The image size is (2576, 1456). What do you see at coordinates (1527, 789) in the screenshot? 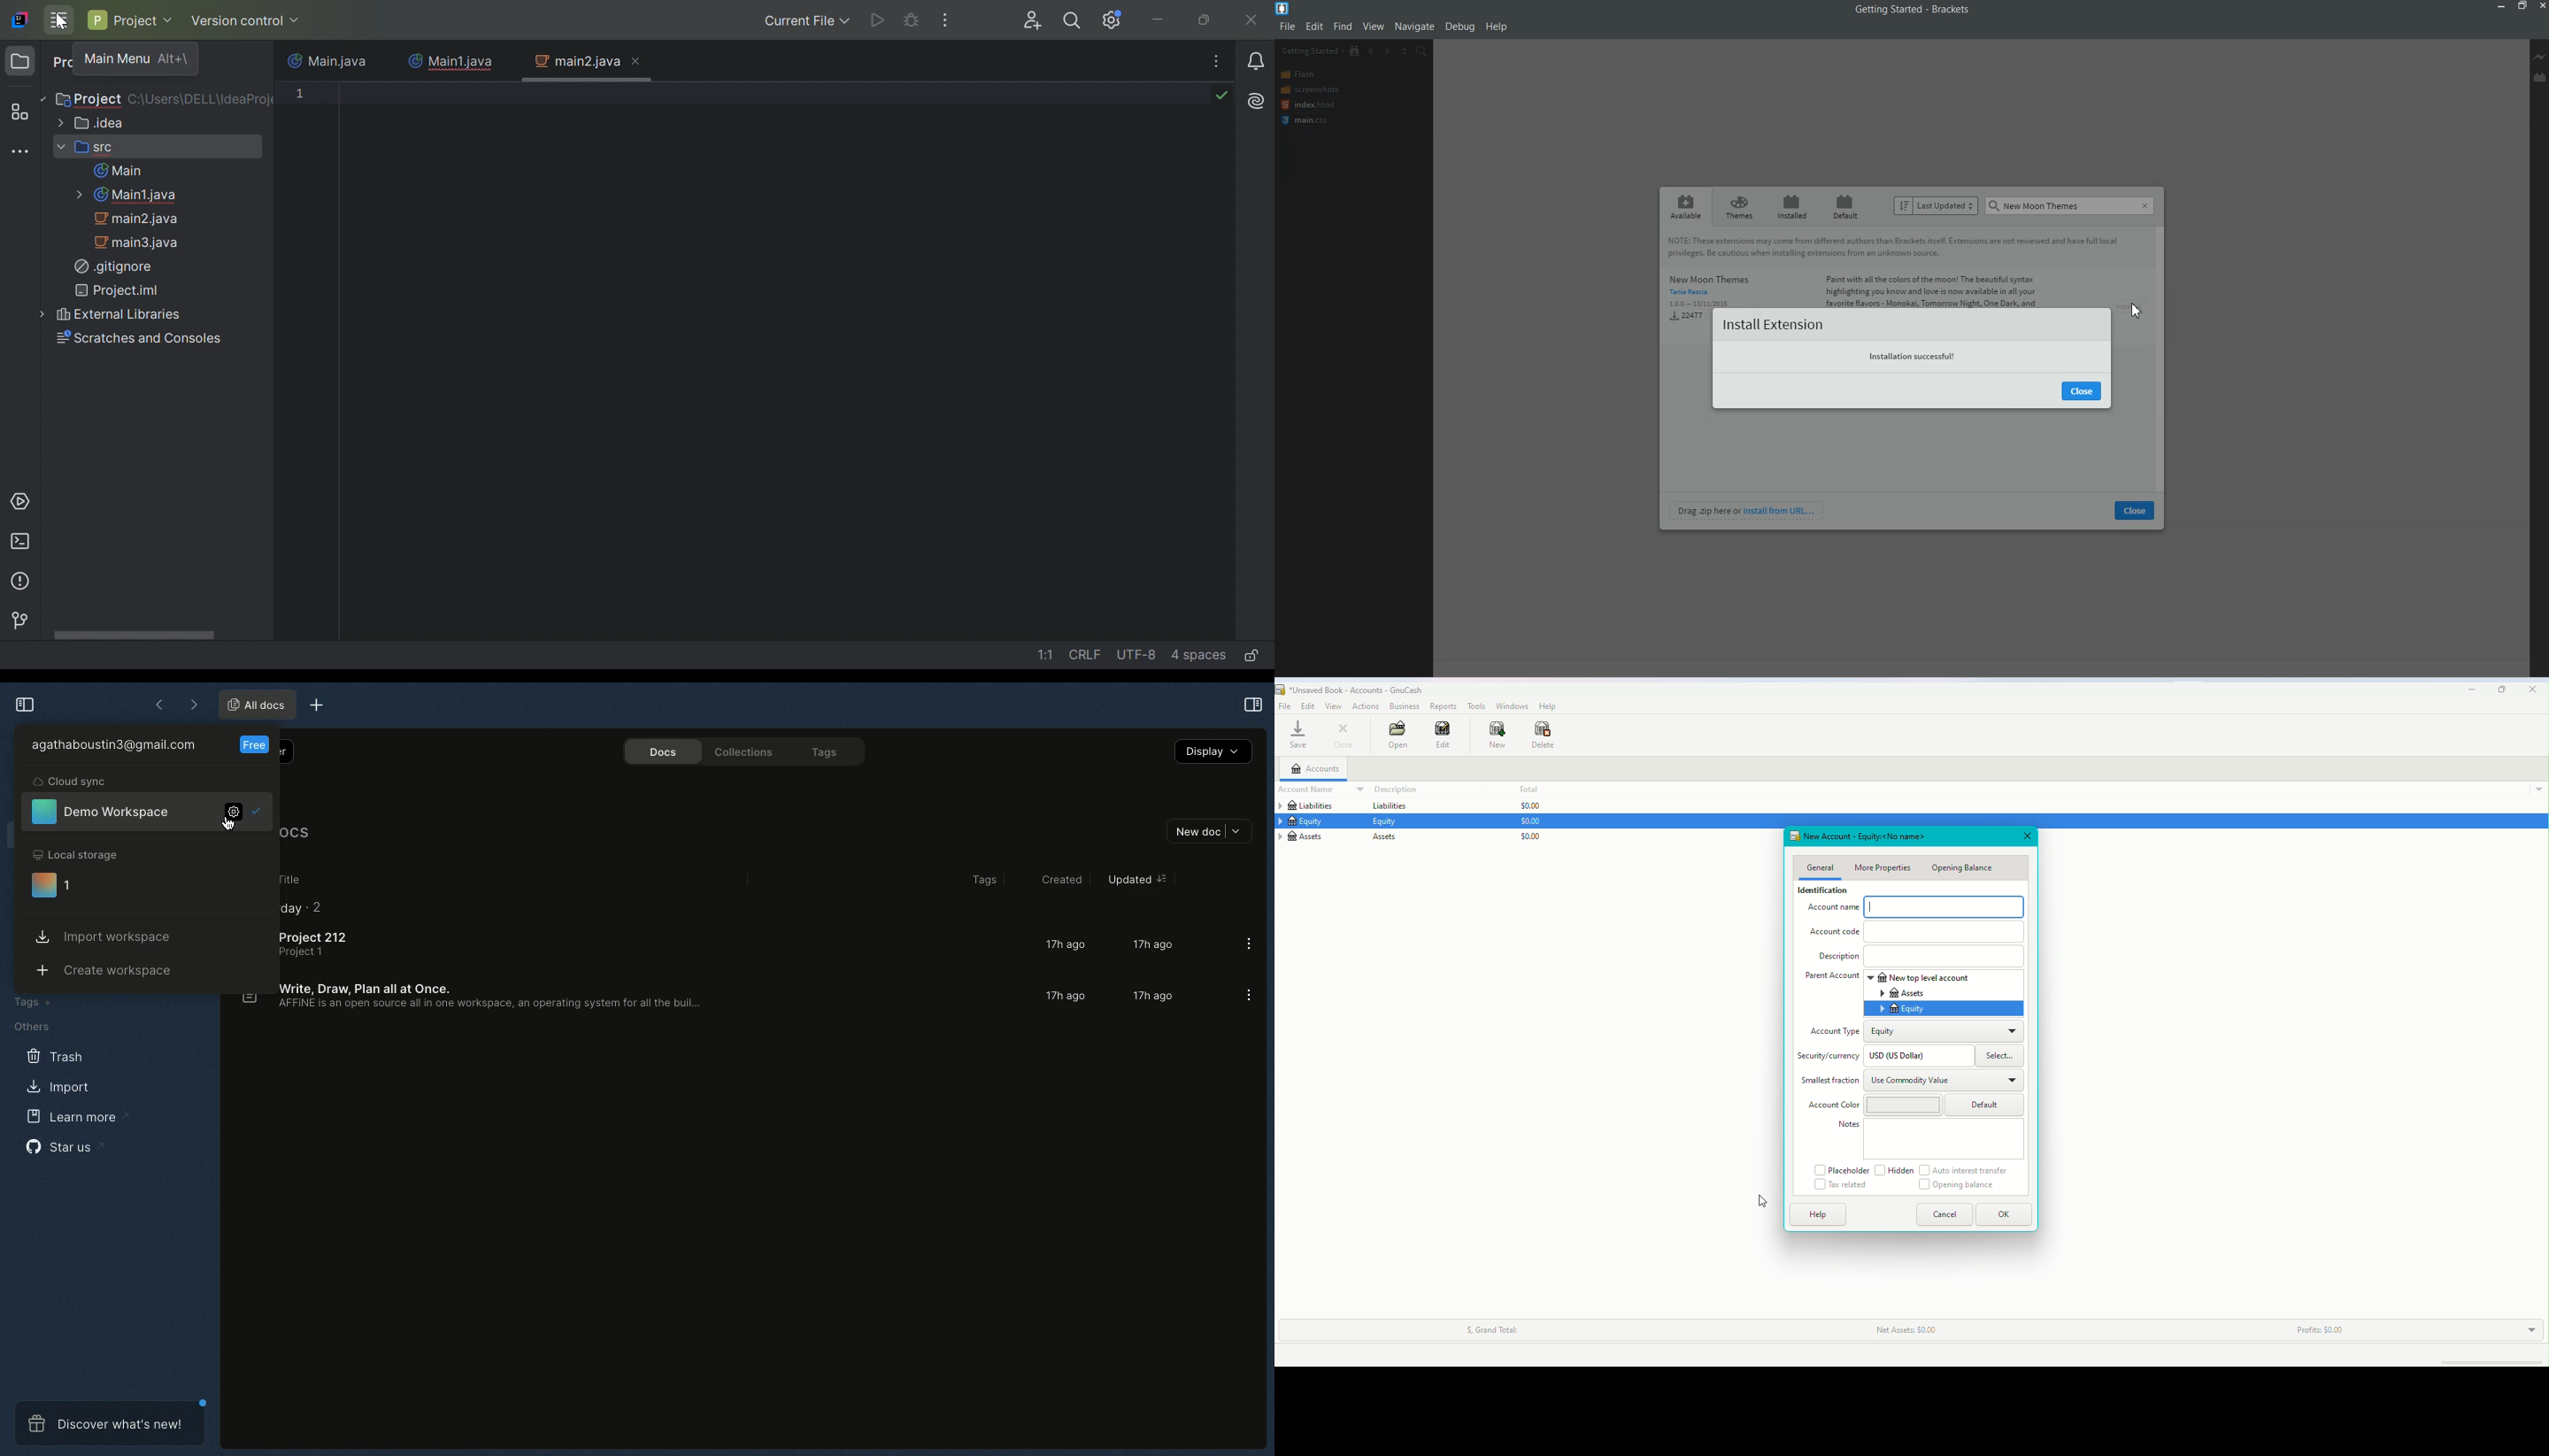
I see `Total` at bounding box center [1527, 789].